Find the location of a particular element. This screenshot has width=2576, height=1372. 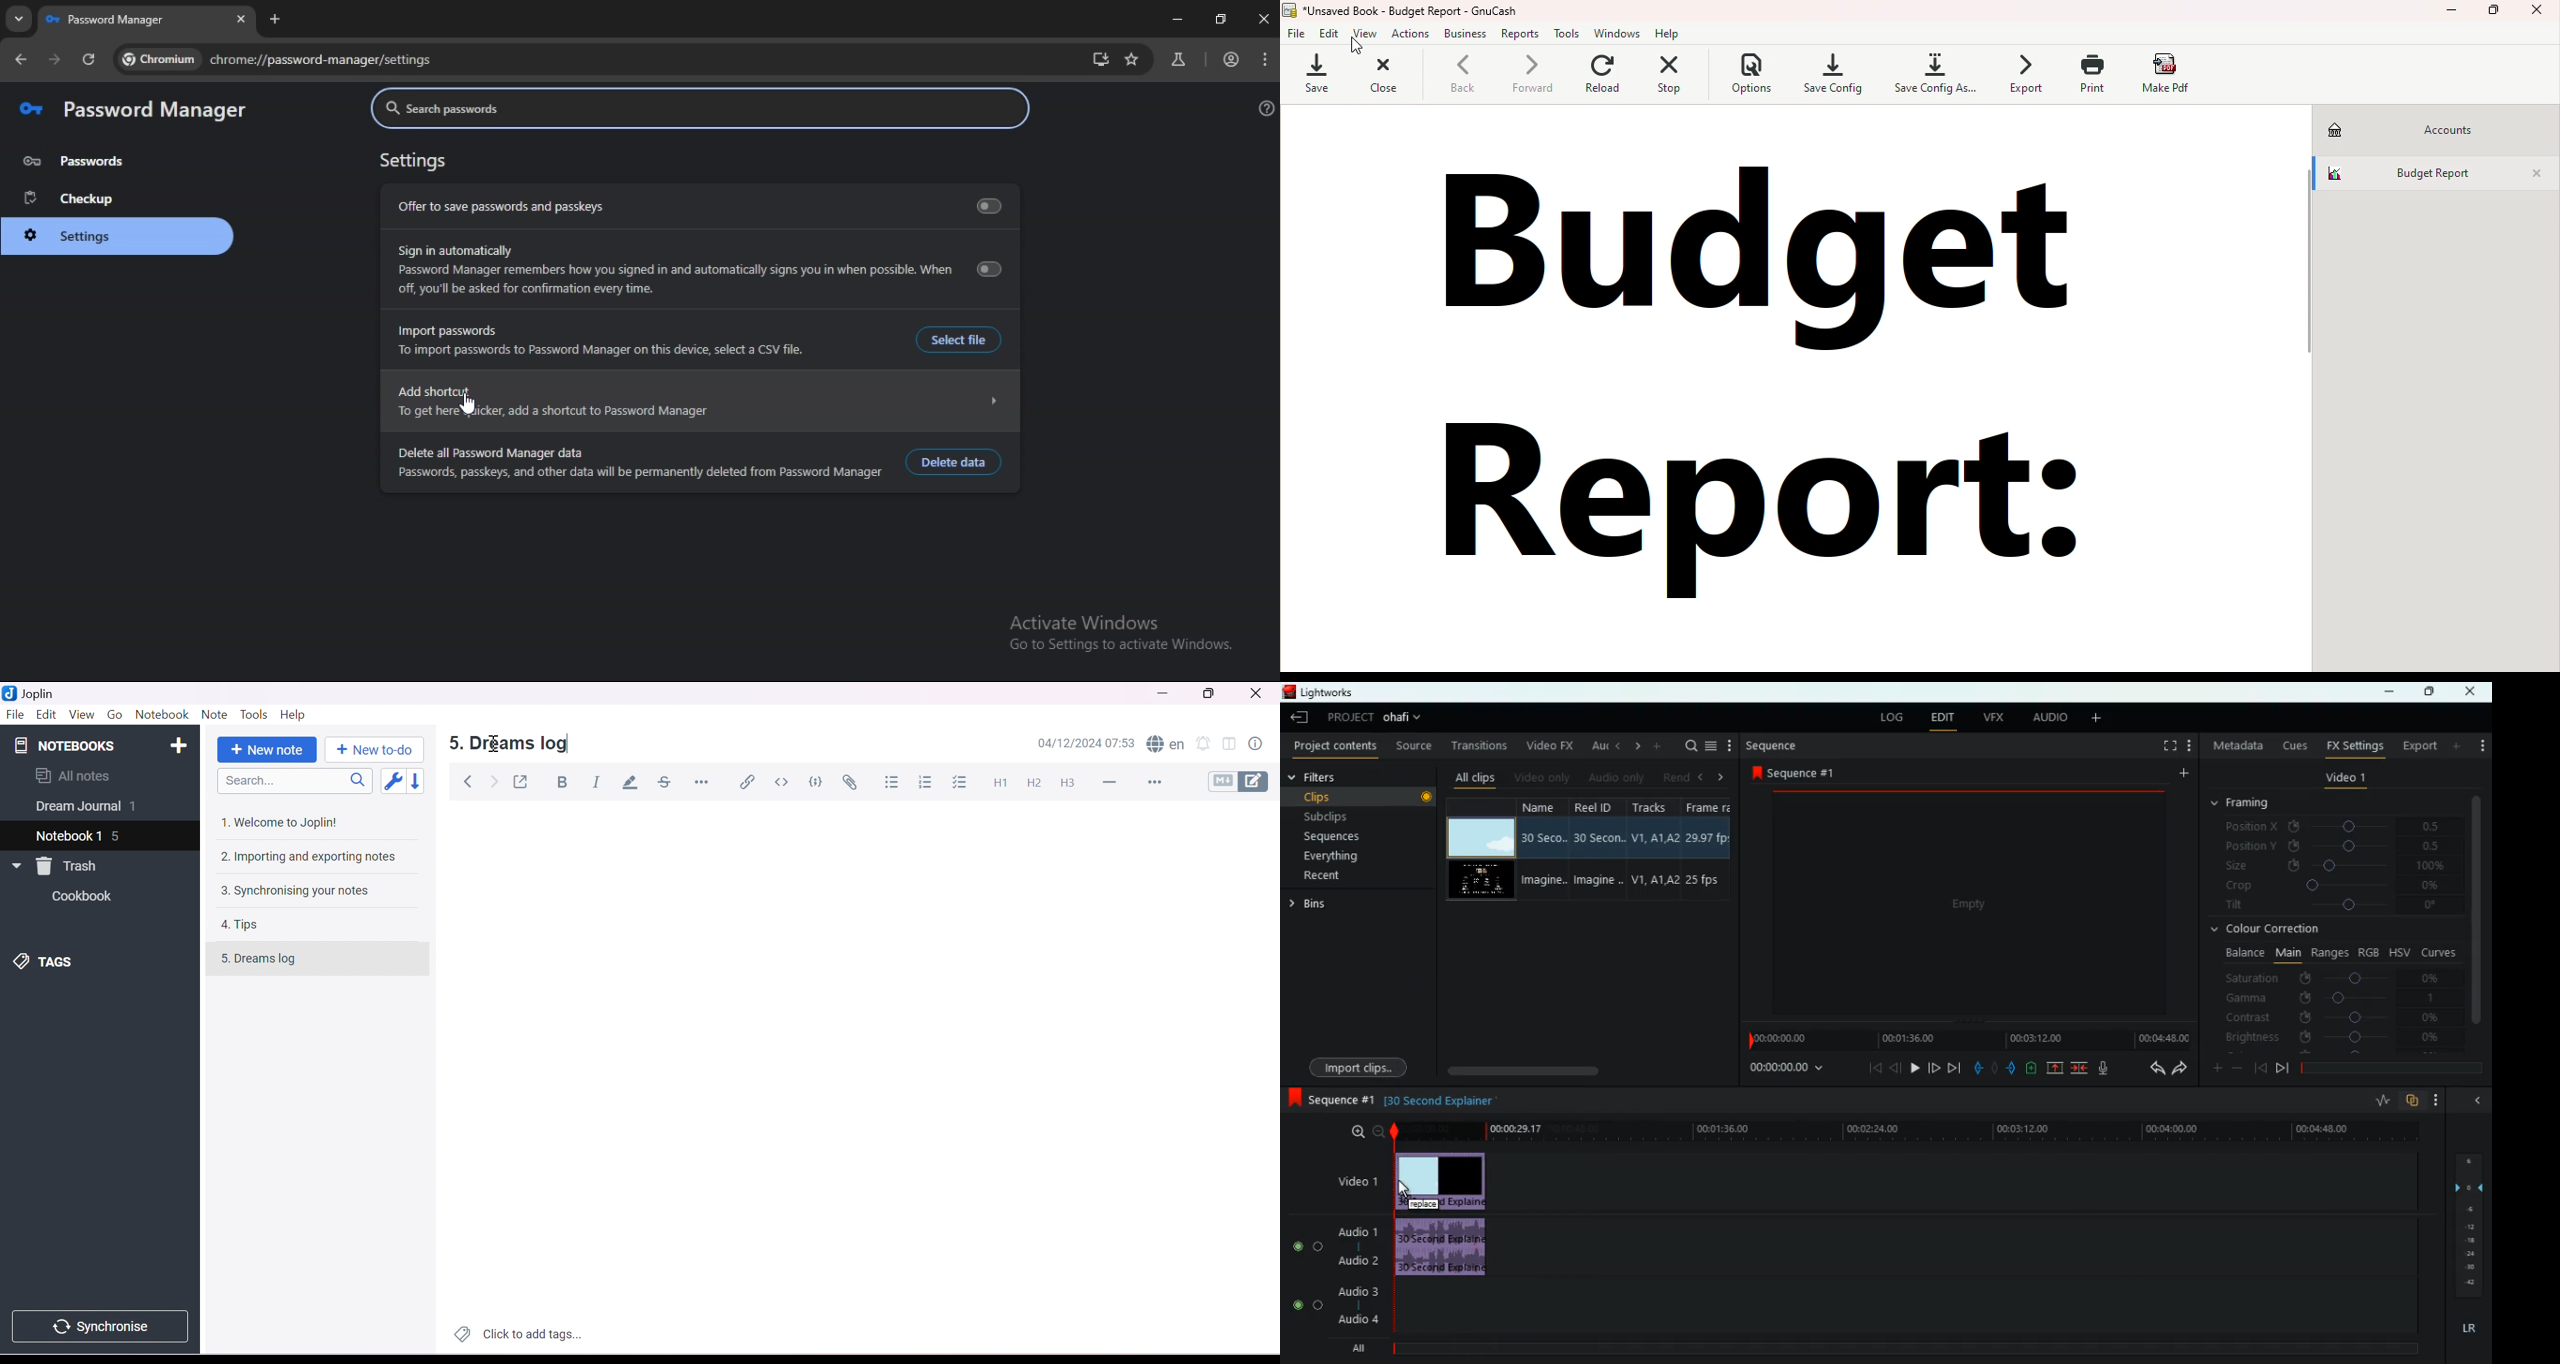

Delete all Password Manager data
Passwords, passkeys, and other data will be permanently deleted from Password Manager is located at coordinates (639, 464).